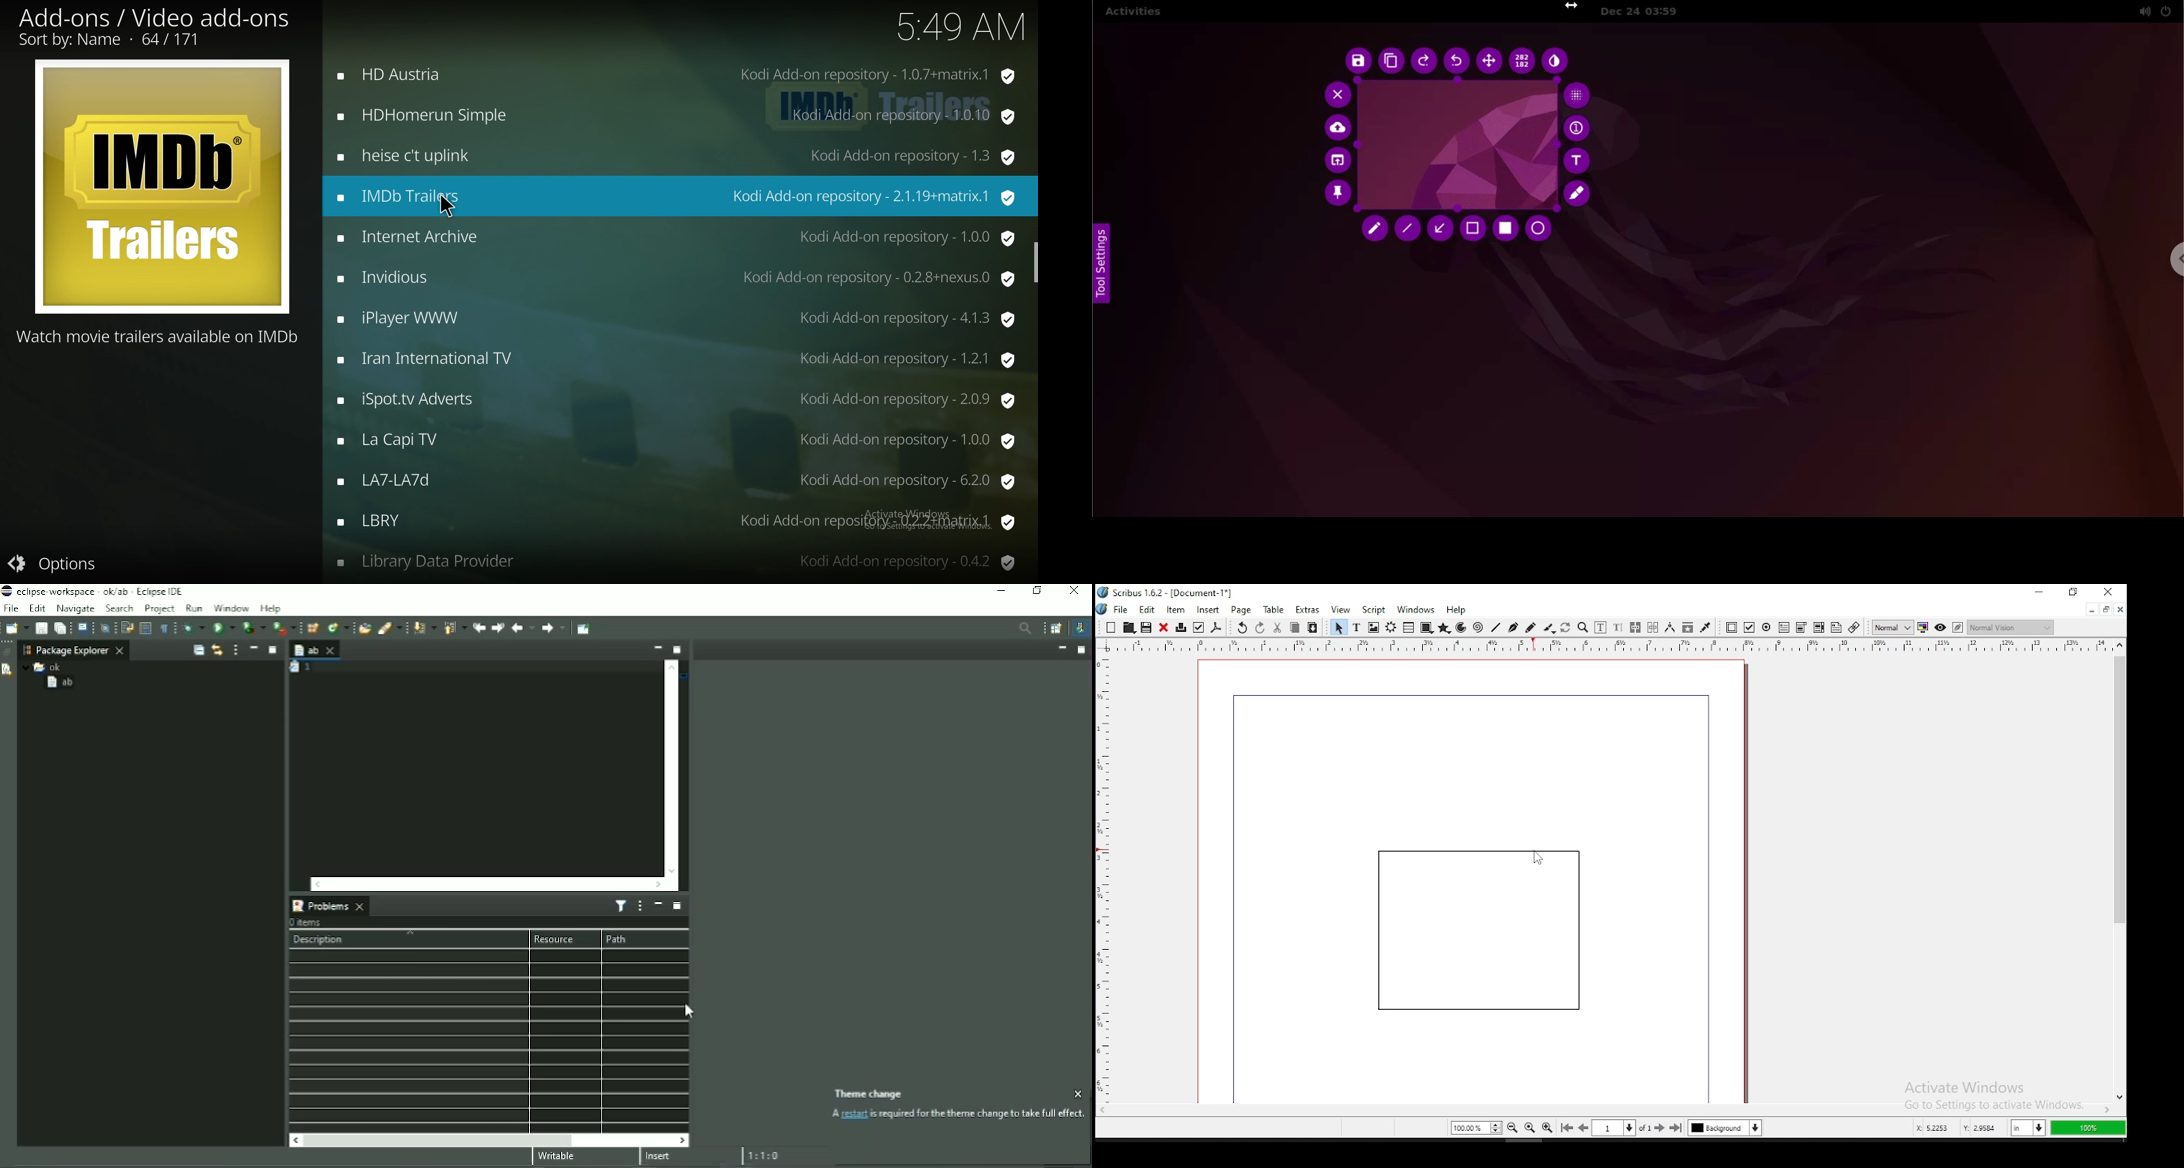  Describe the element at coordinates (1307, 610) in the screenshot. I see `extras` at that location.